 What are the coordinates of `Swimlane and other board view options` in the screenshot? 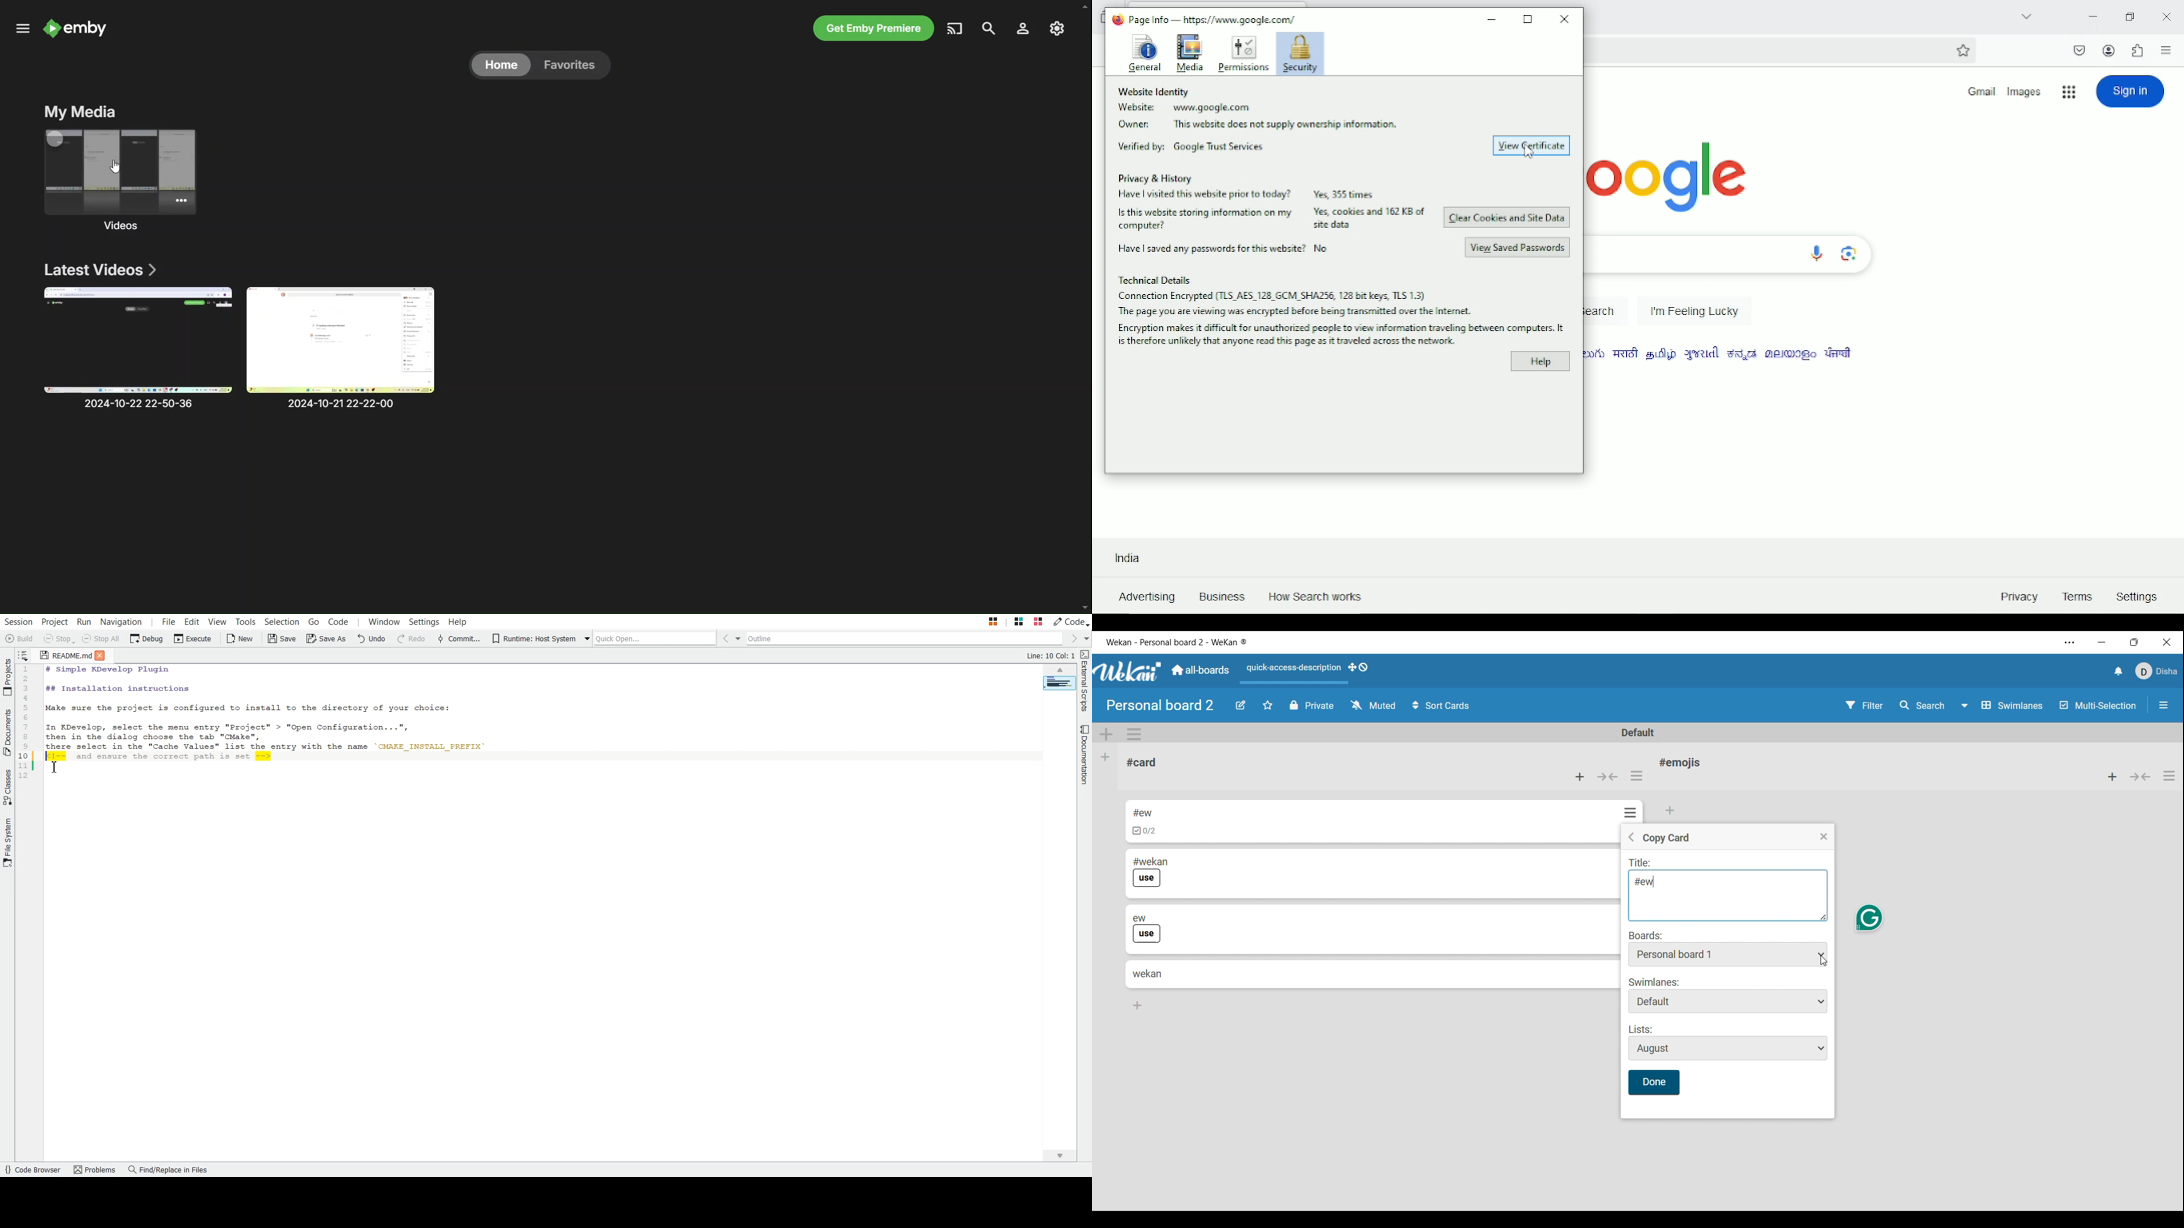 It's located at (2003, 706).